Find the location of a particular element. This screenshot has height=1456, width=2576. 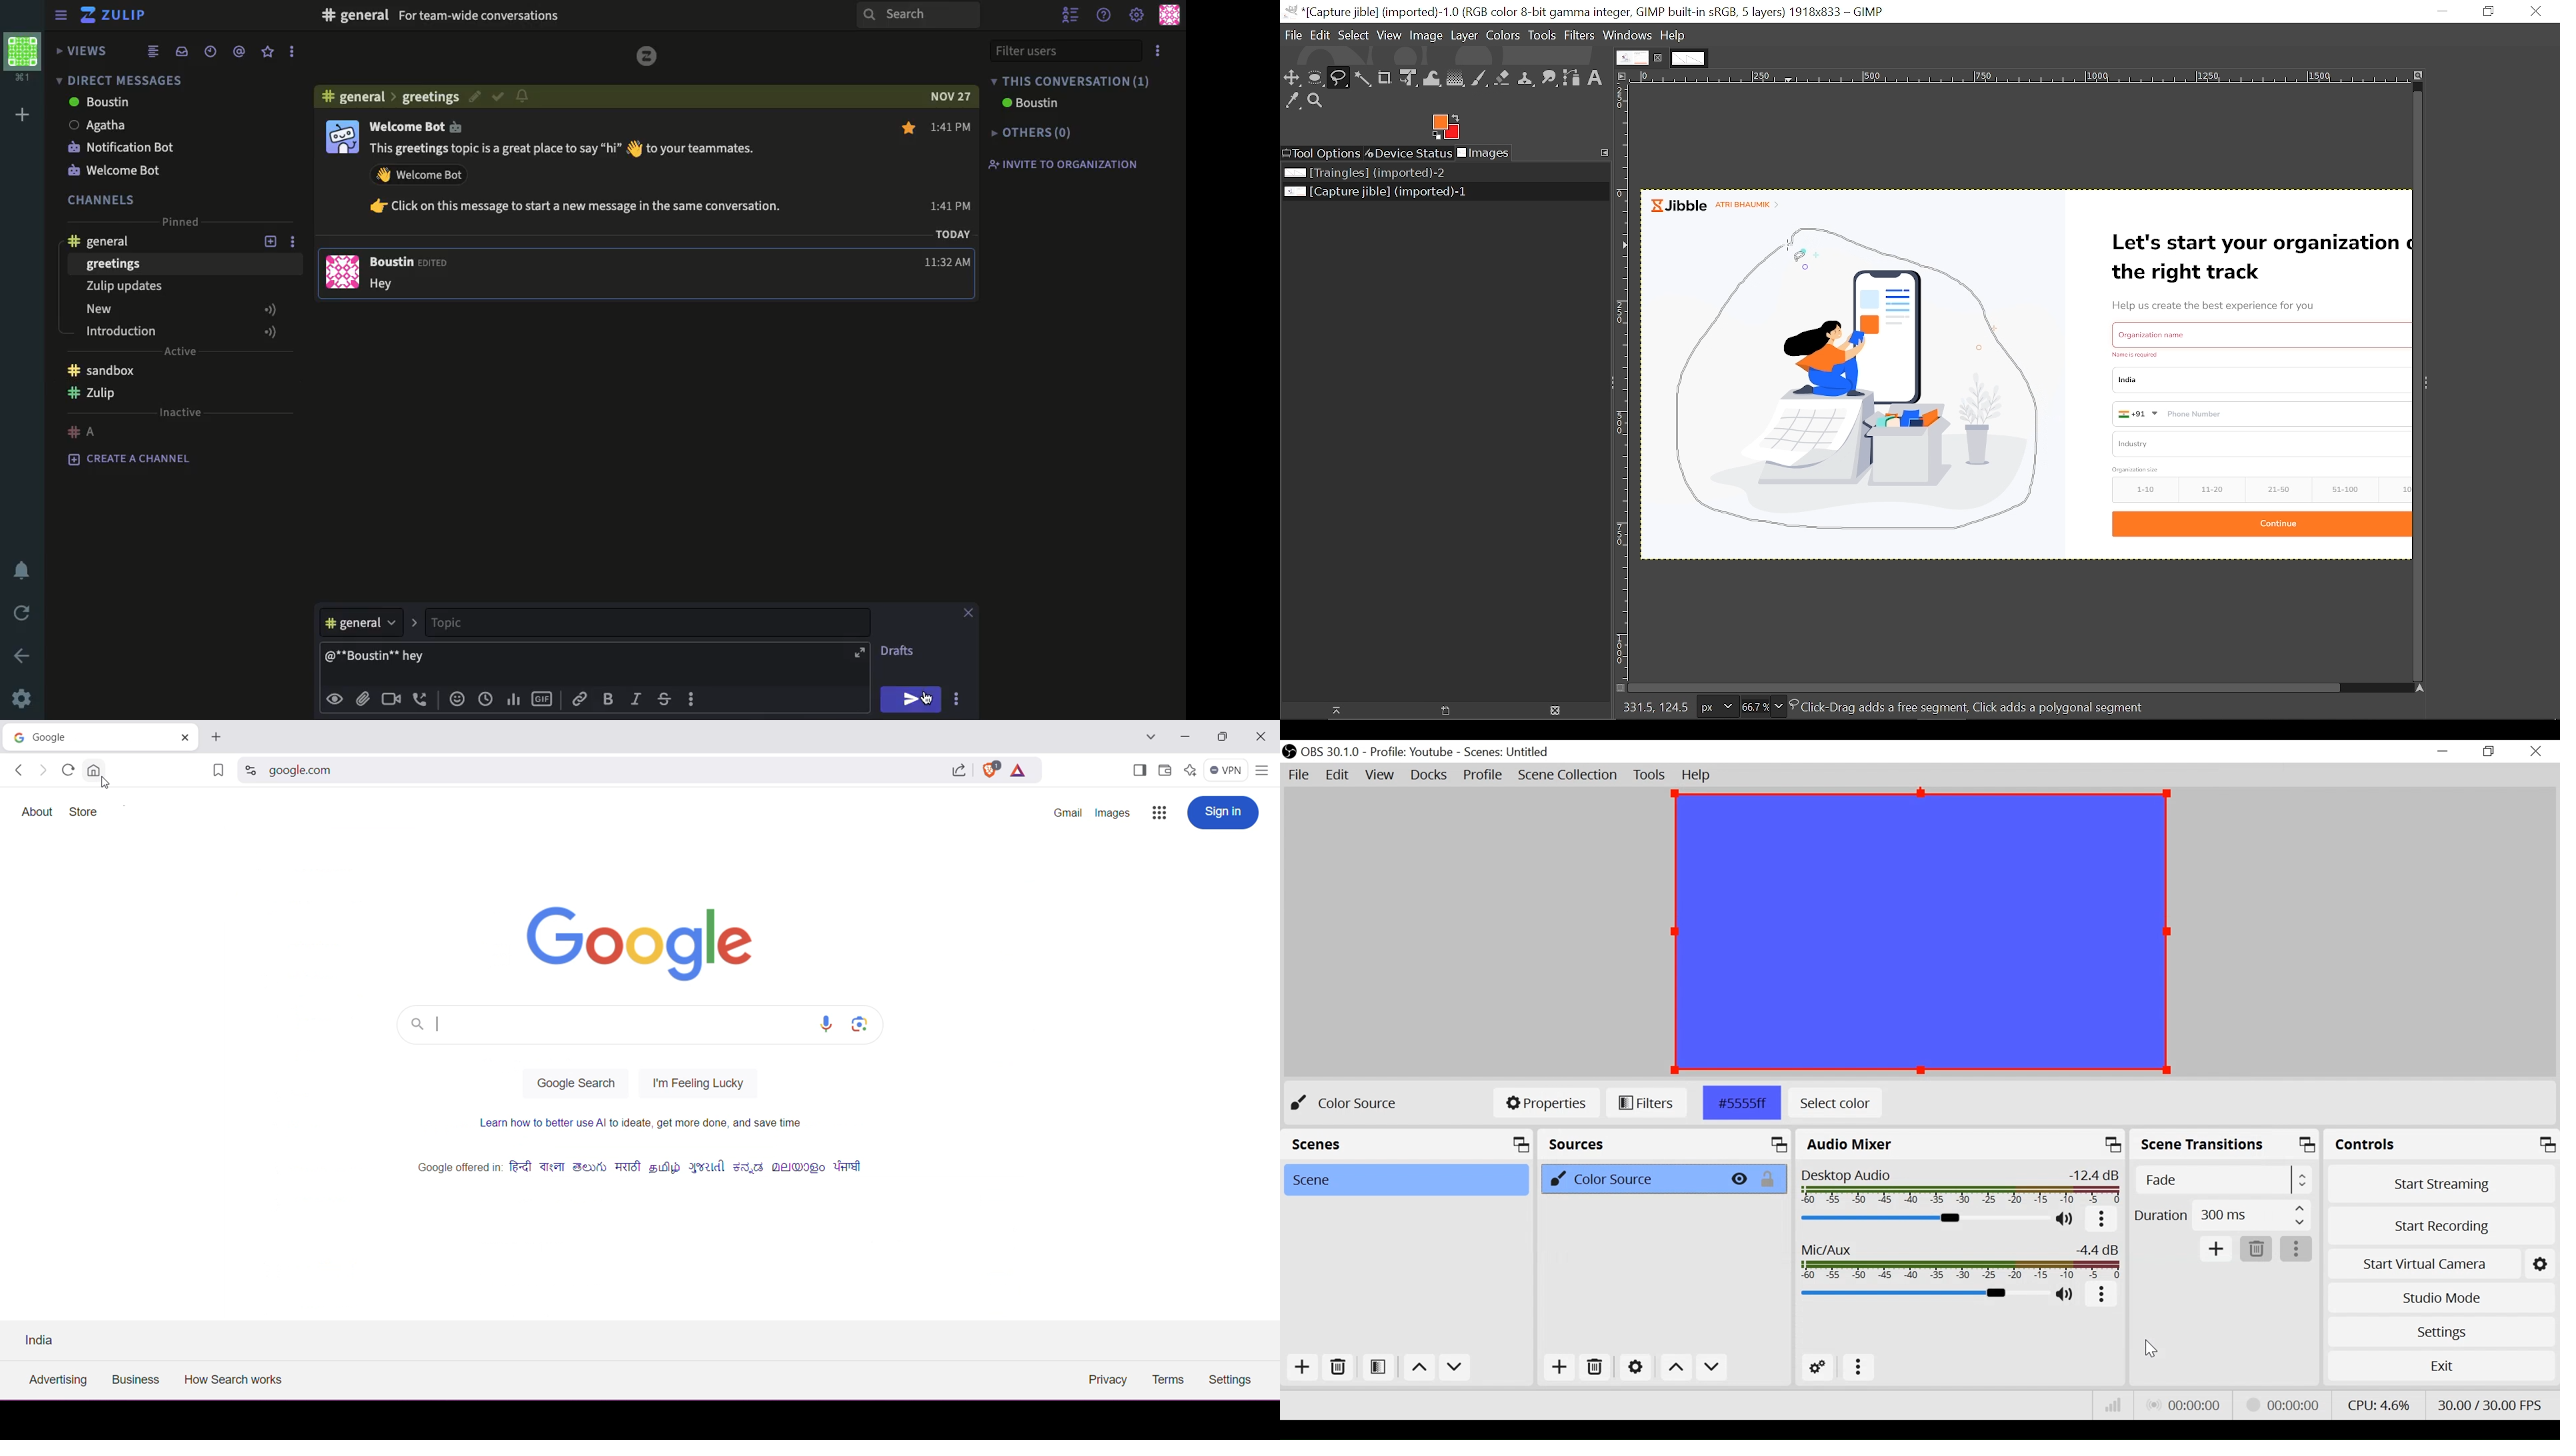

boustin is located at coordinates (1028, 103).